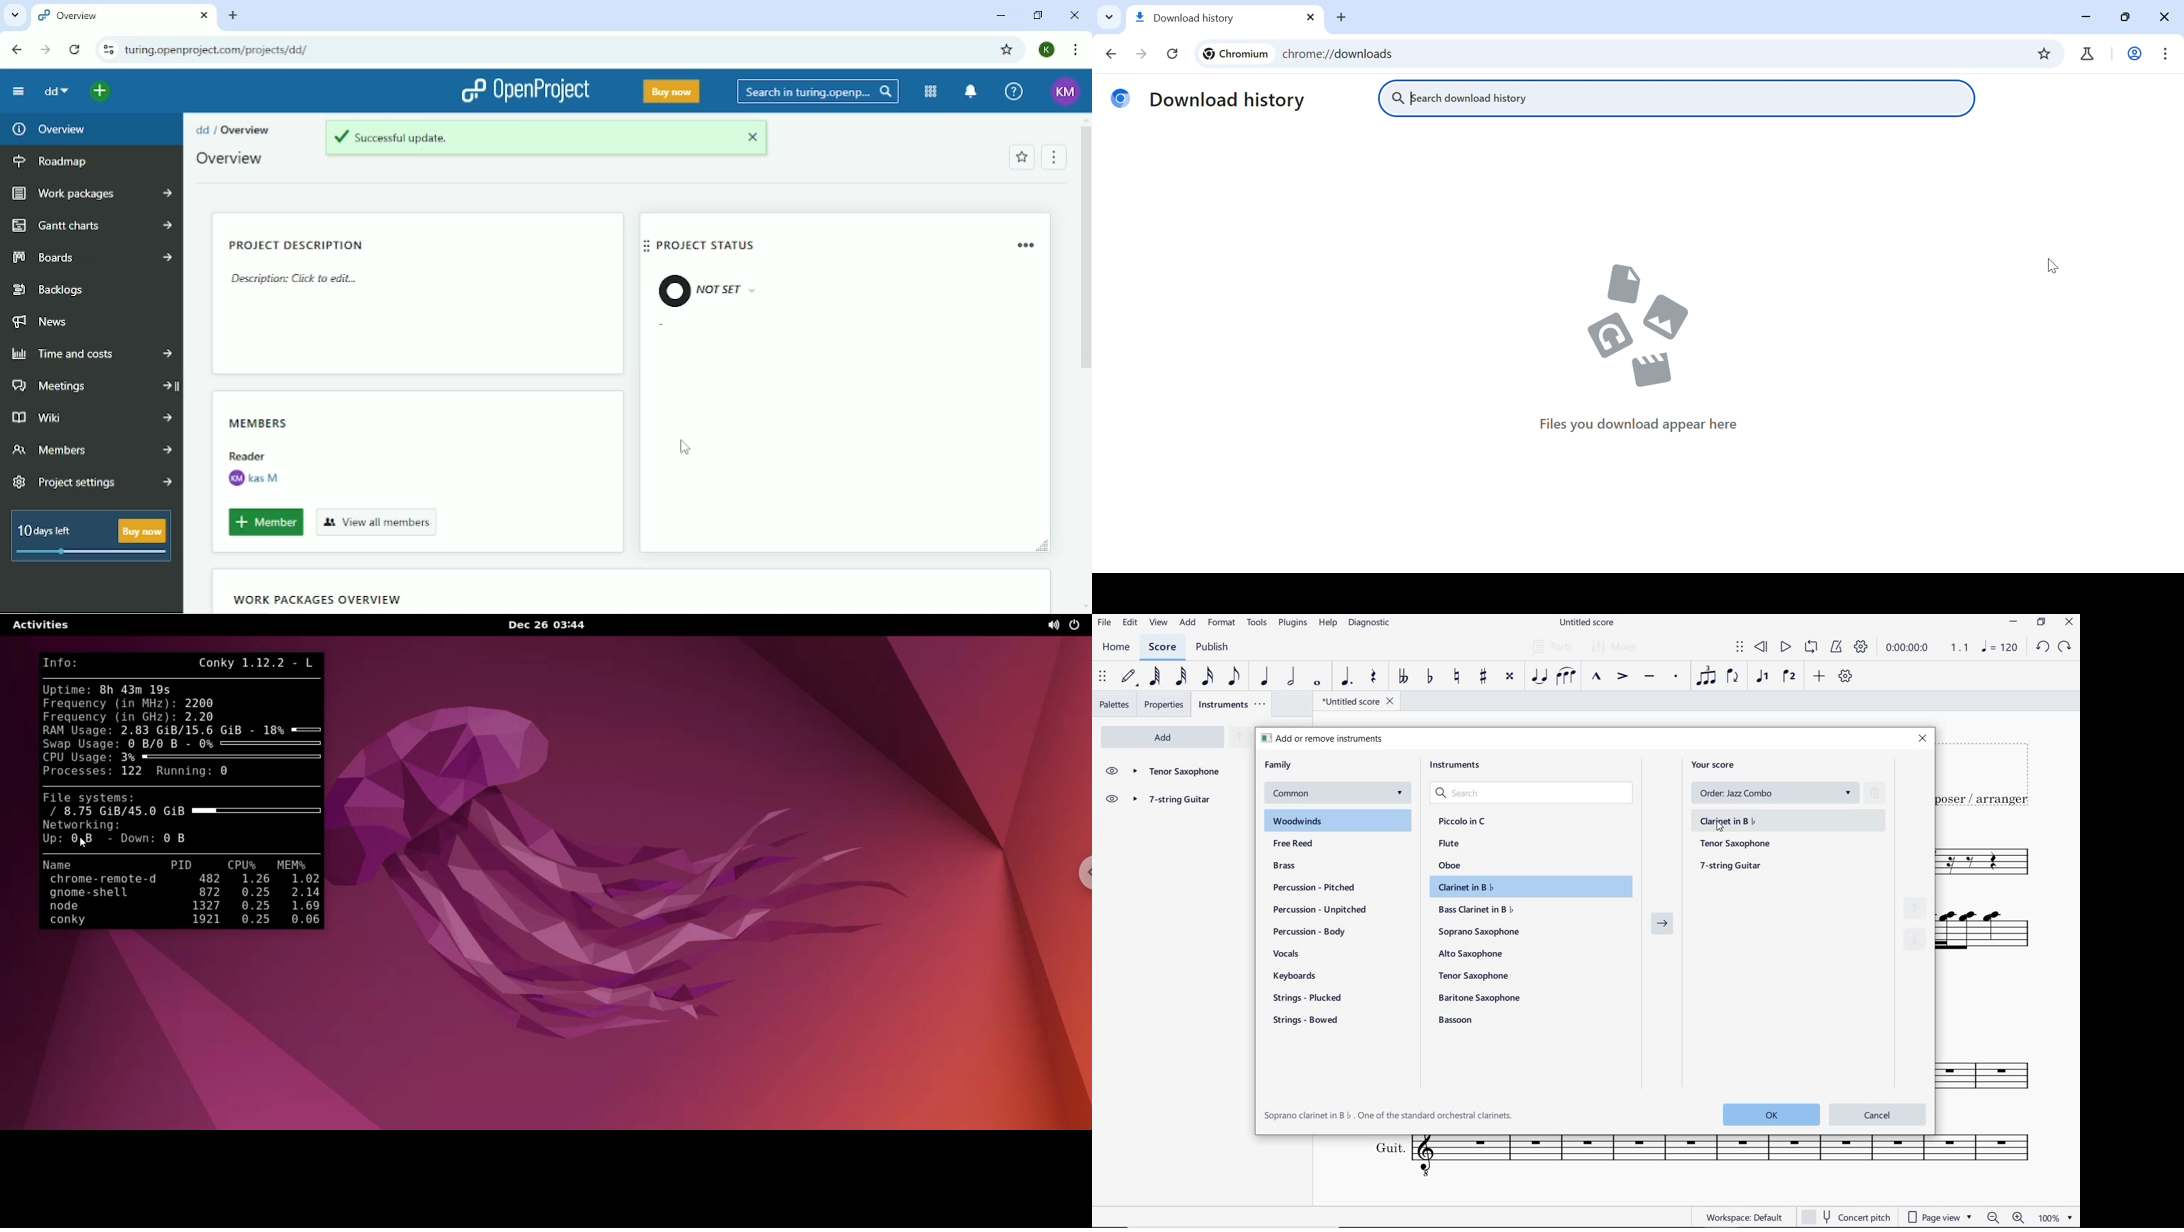  Describe the element at coordinates (1463, 822) in the screenshot. I see `piccolo in c` at that location.